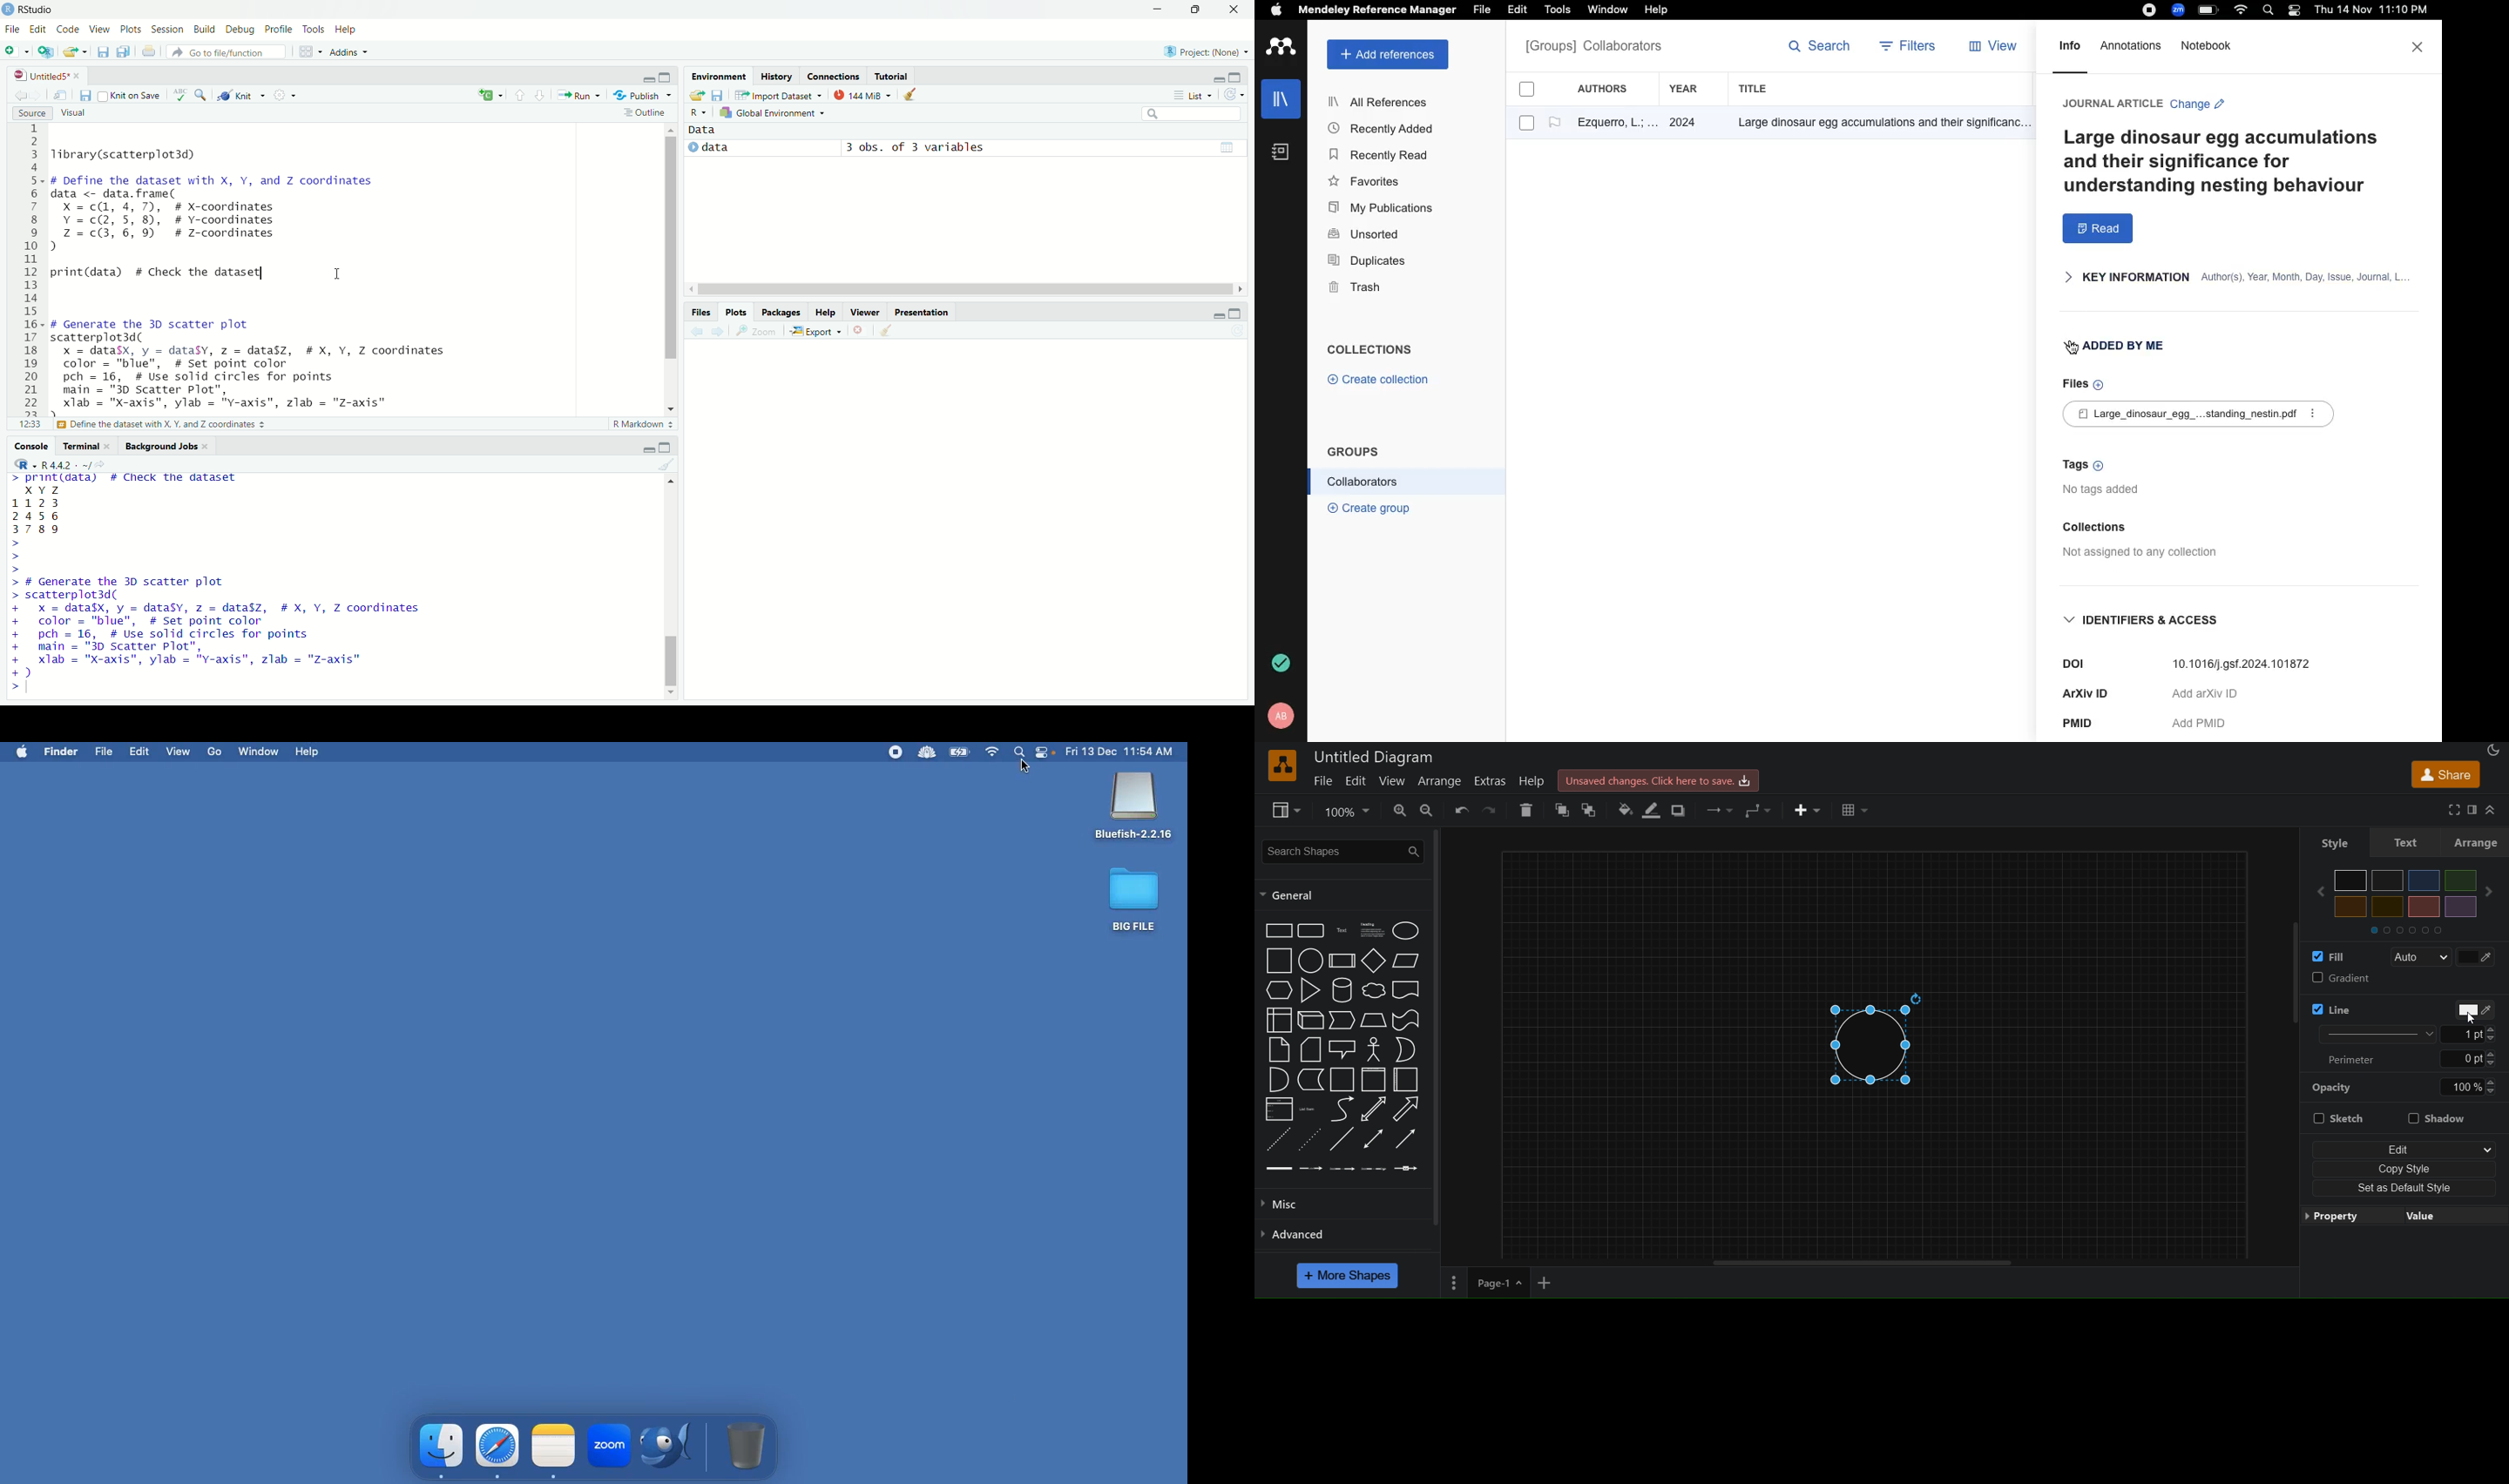  Describe the element at coordinates (31, 268) in the screenshot. I see `Line numbers` at that location.